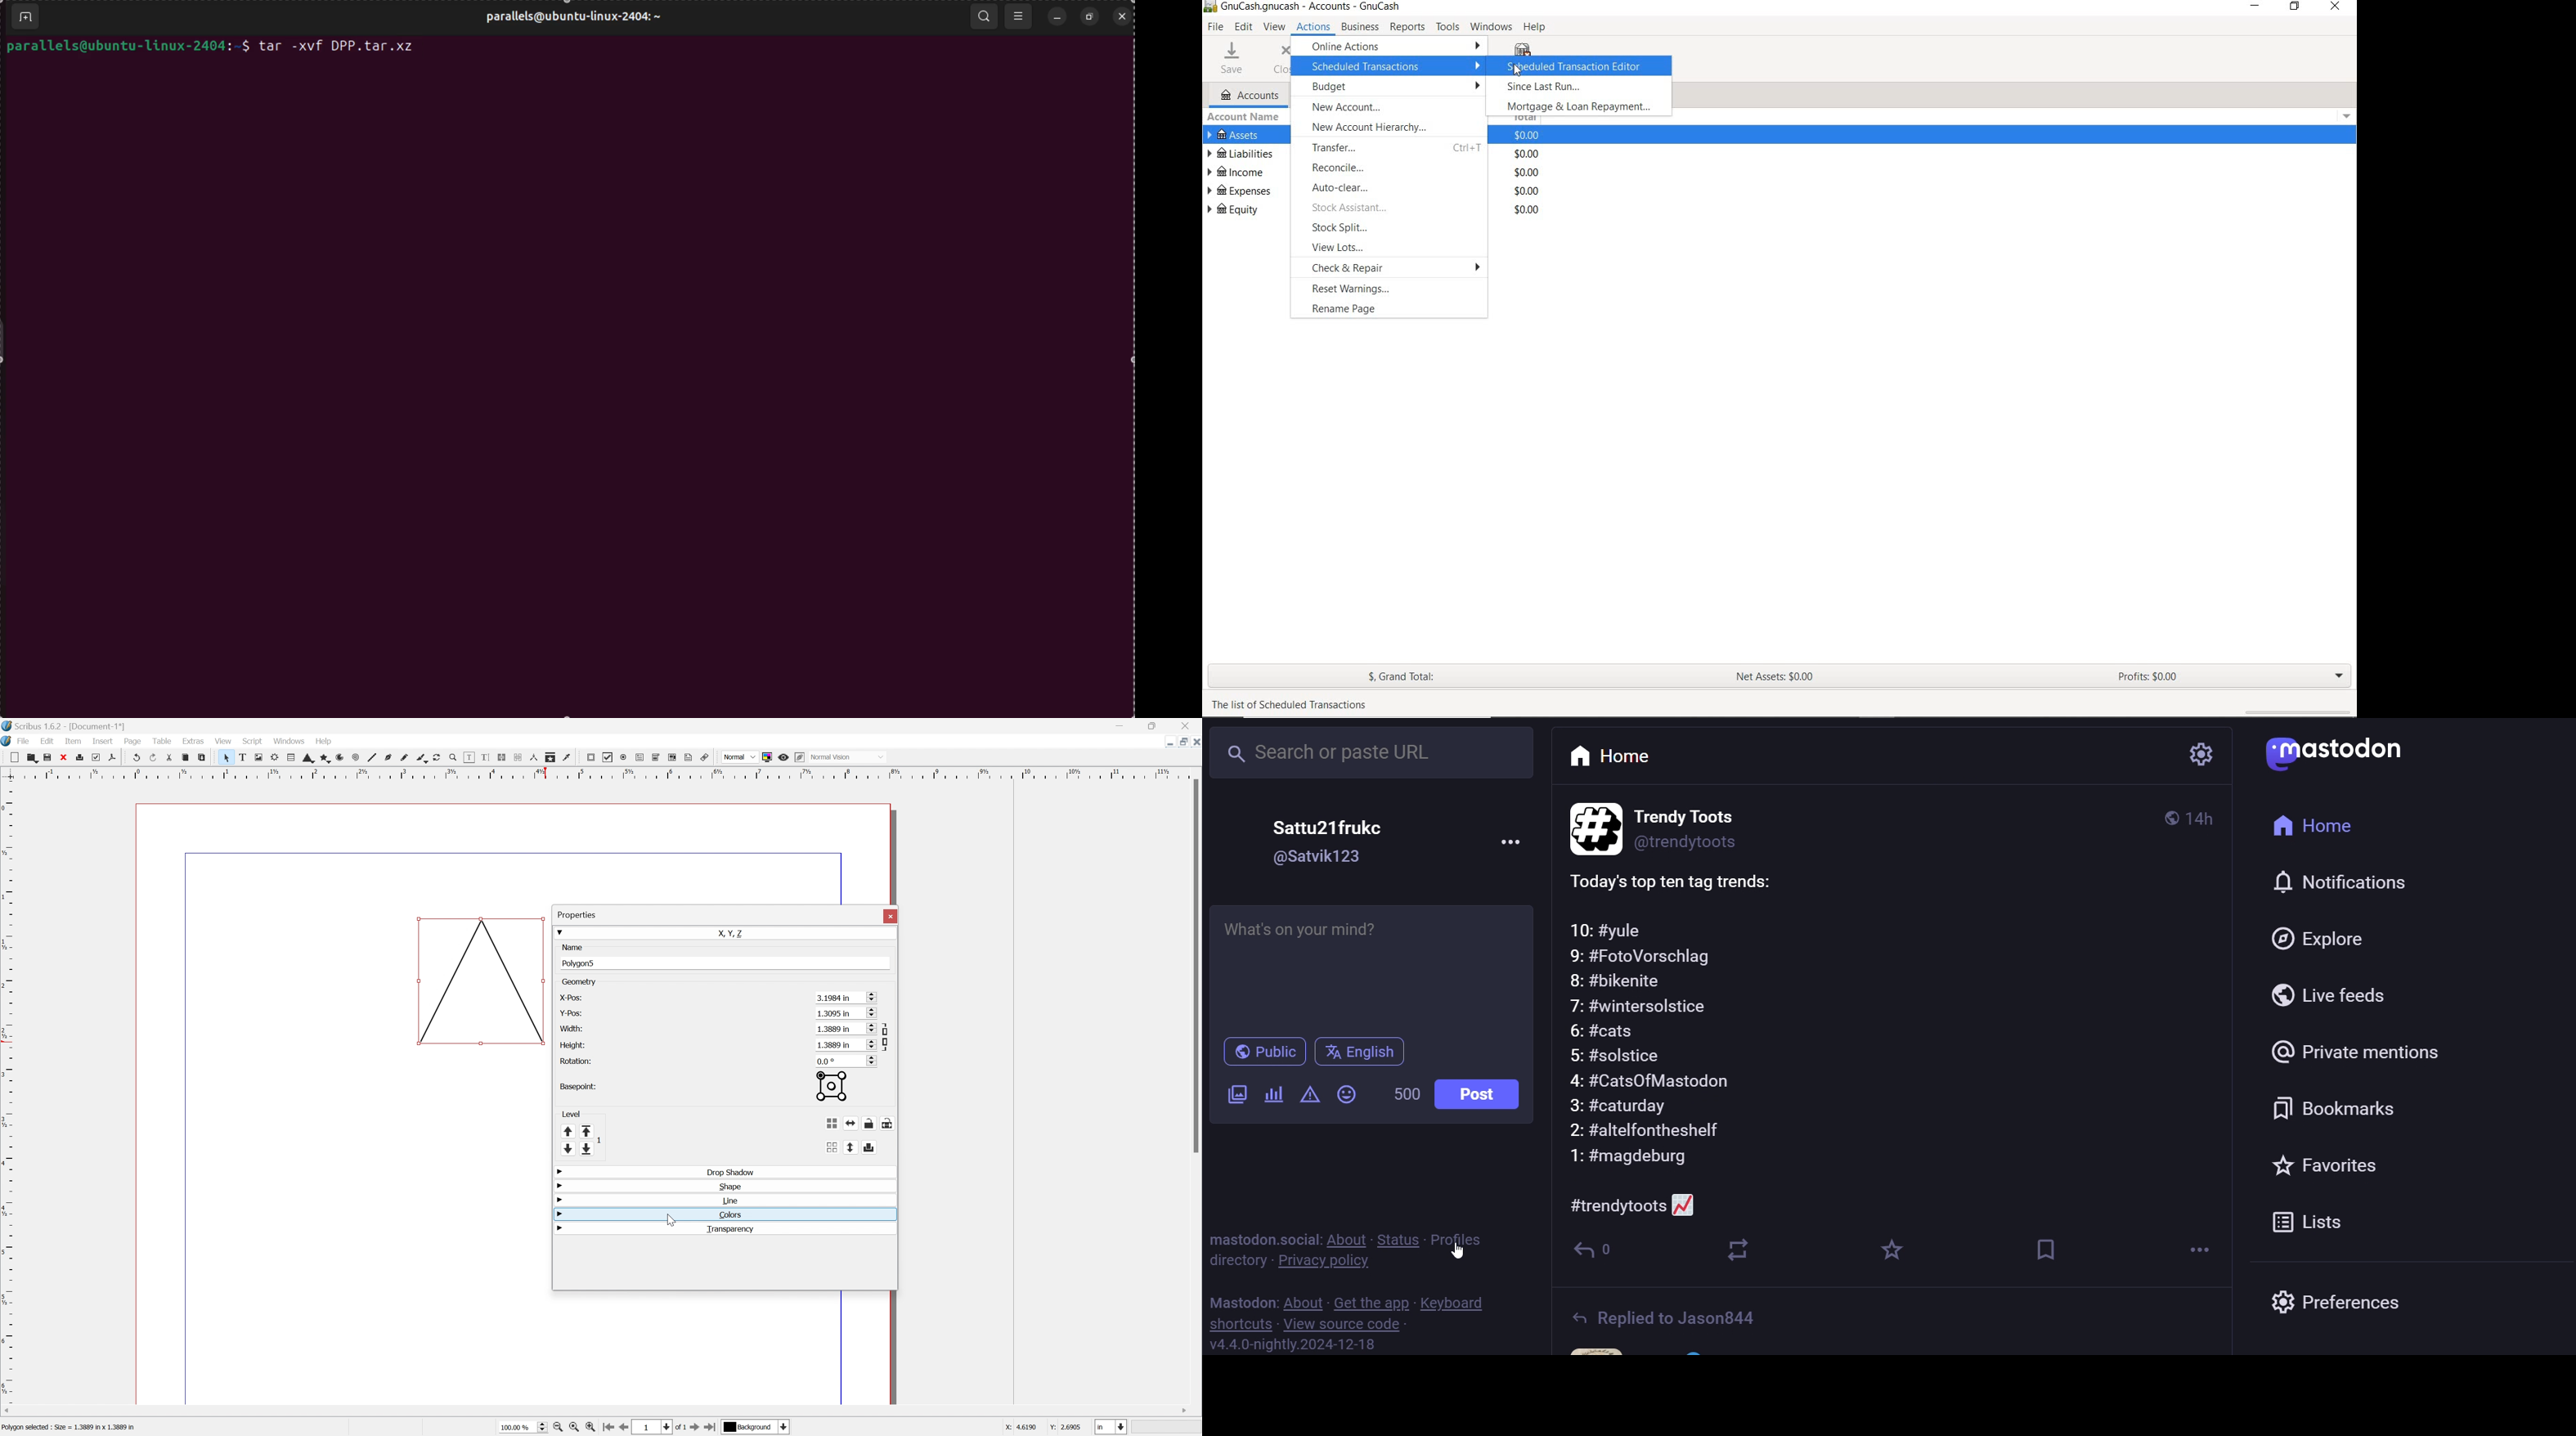  I want to click on Select frame, so click(228, 758).